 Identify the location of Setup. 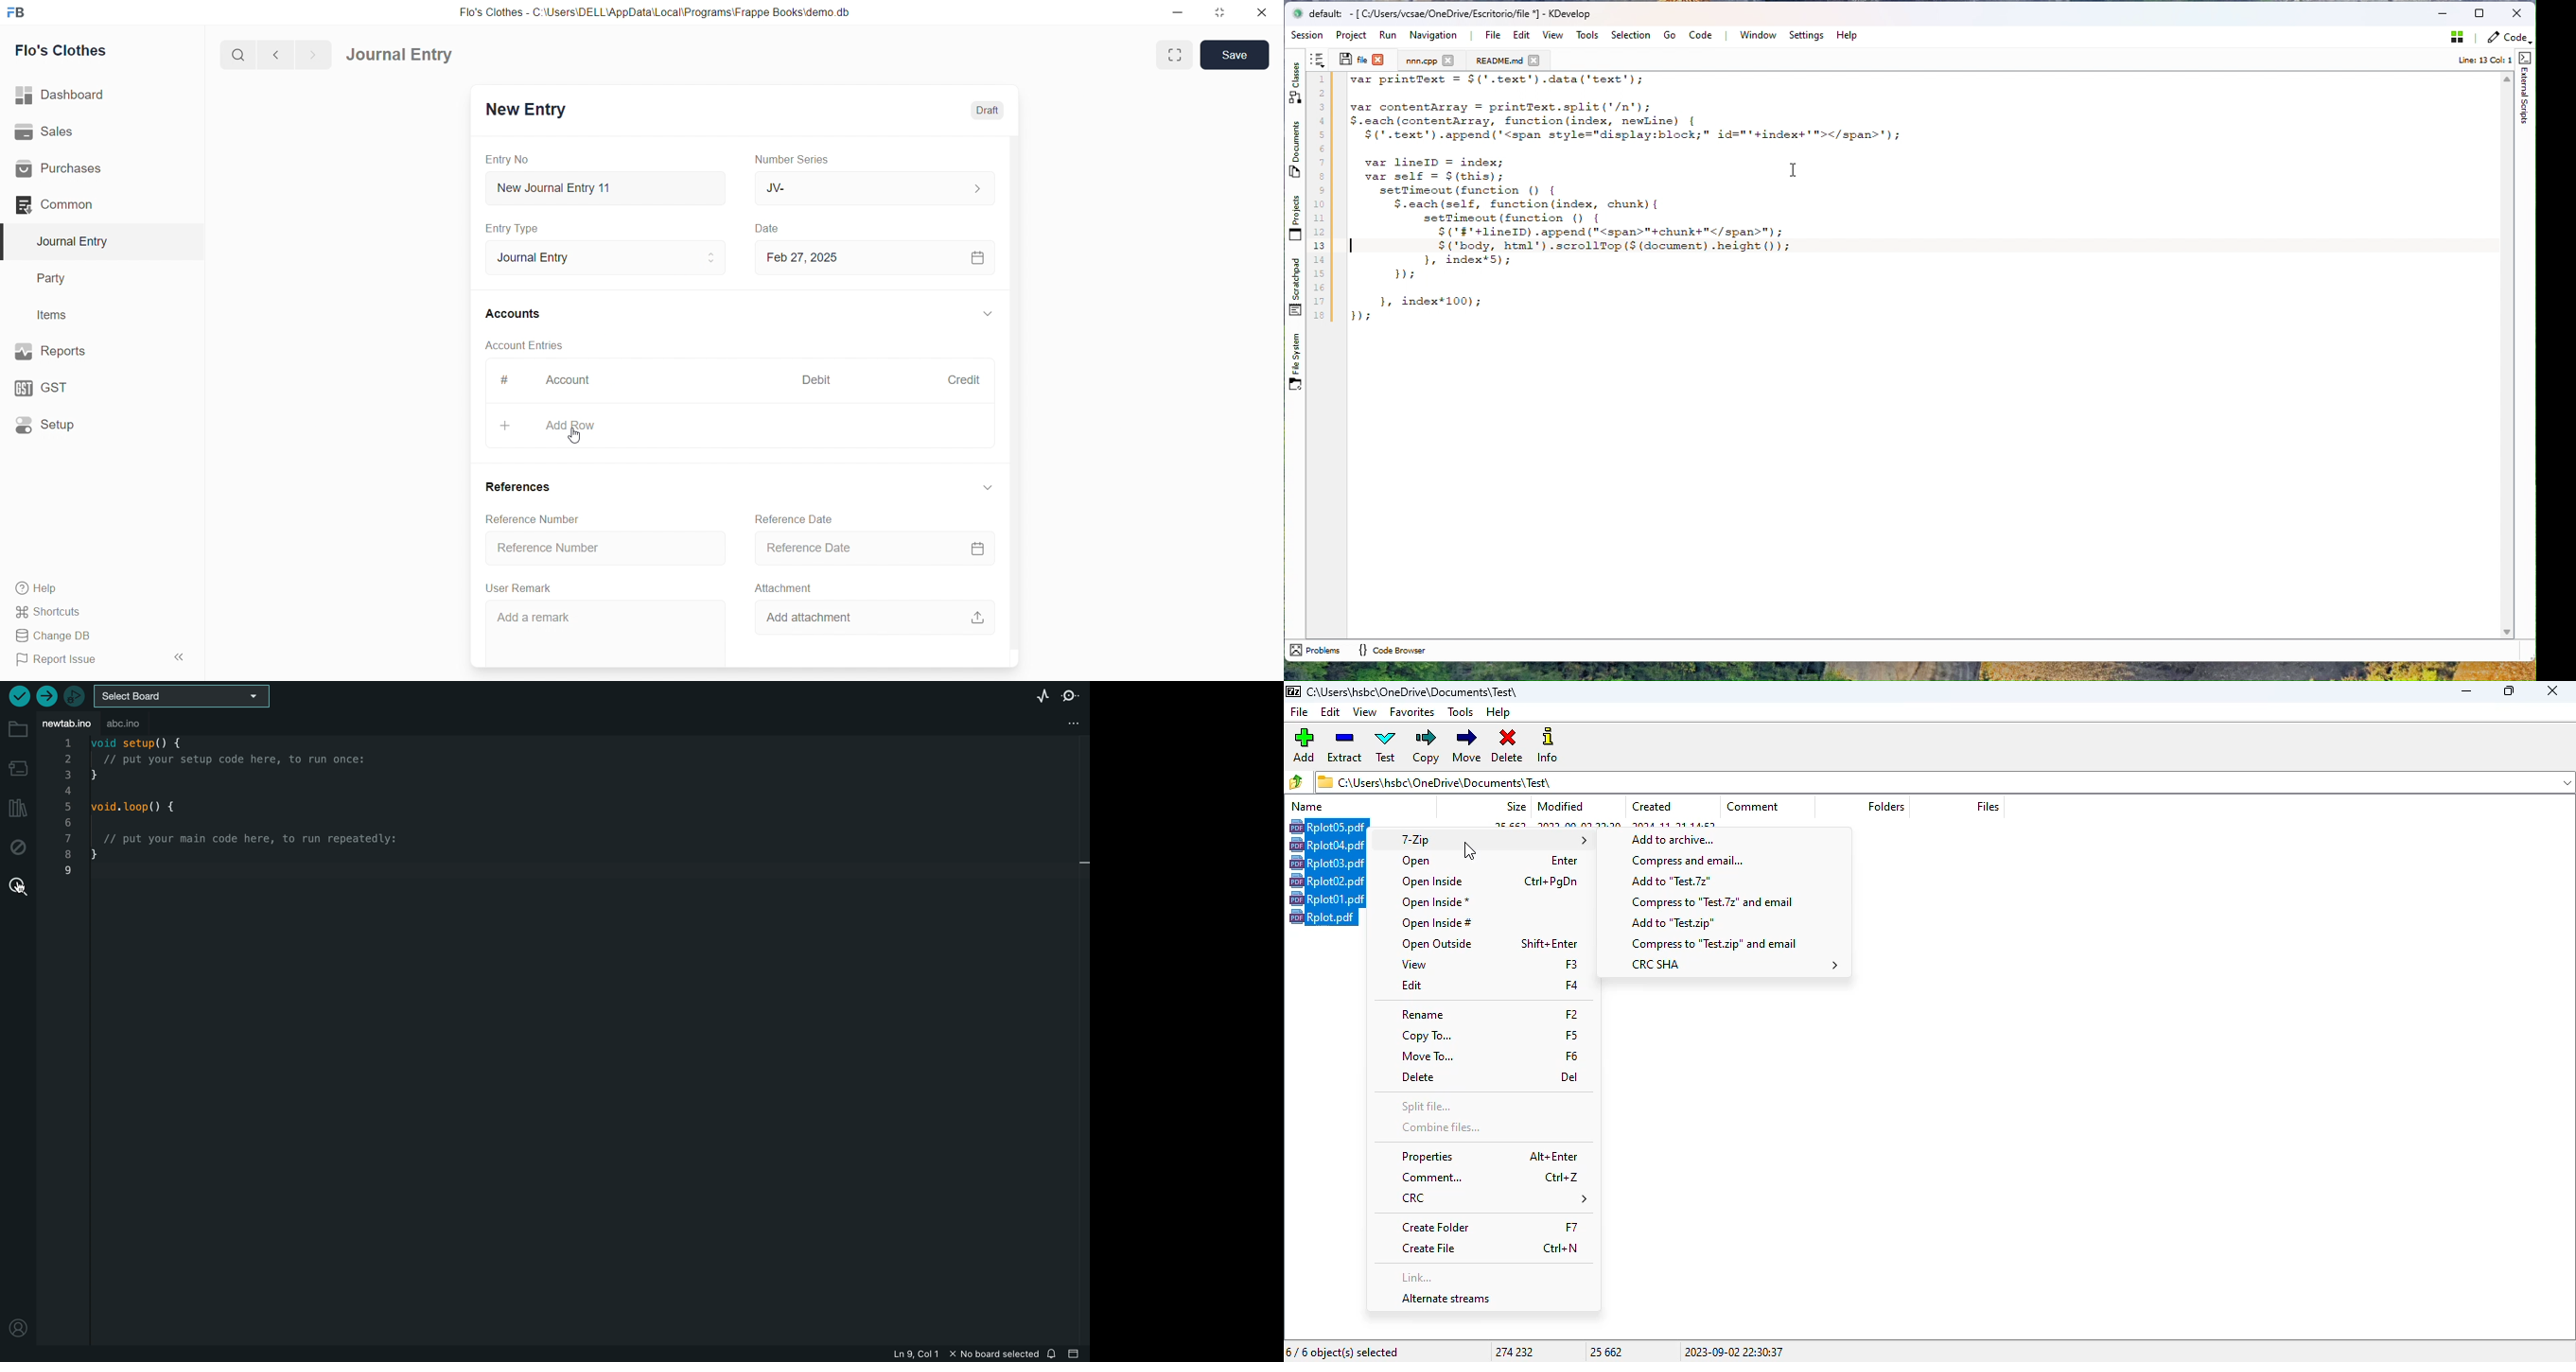
(77, 427).